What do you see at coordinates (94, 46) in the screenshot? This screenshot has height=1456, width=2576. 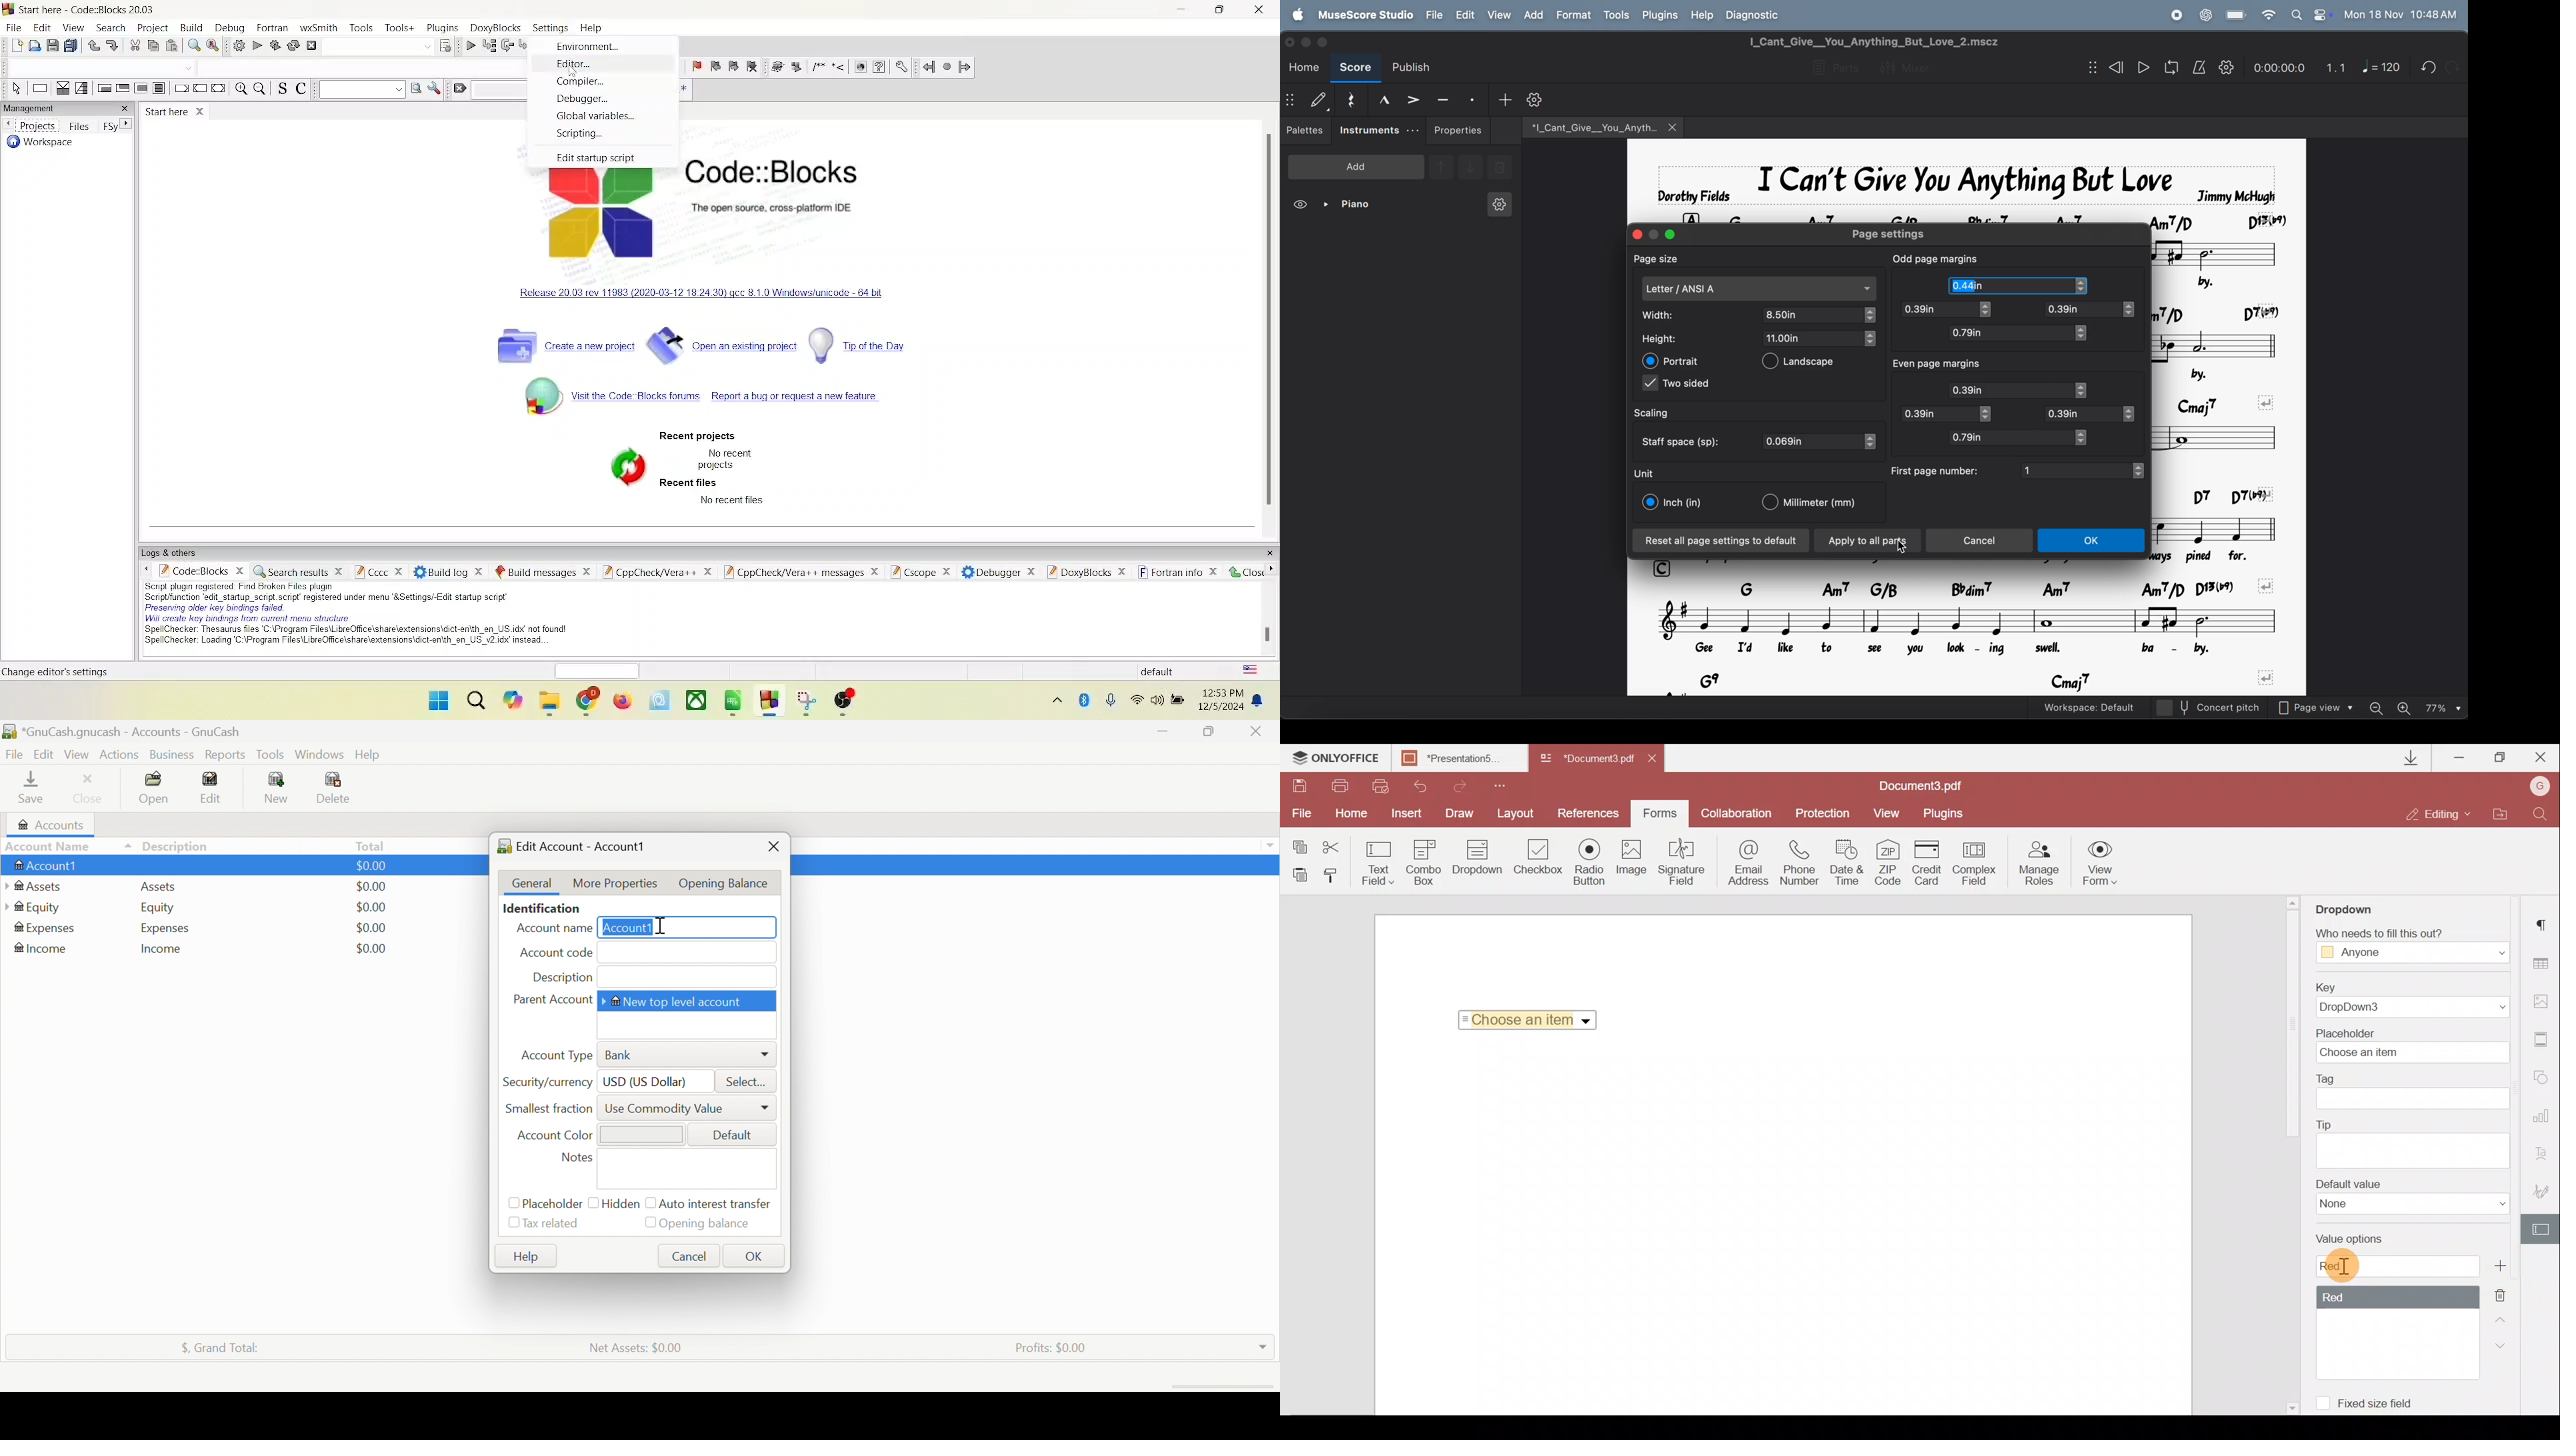 I see `undo` at bounding box center [94, 46].